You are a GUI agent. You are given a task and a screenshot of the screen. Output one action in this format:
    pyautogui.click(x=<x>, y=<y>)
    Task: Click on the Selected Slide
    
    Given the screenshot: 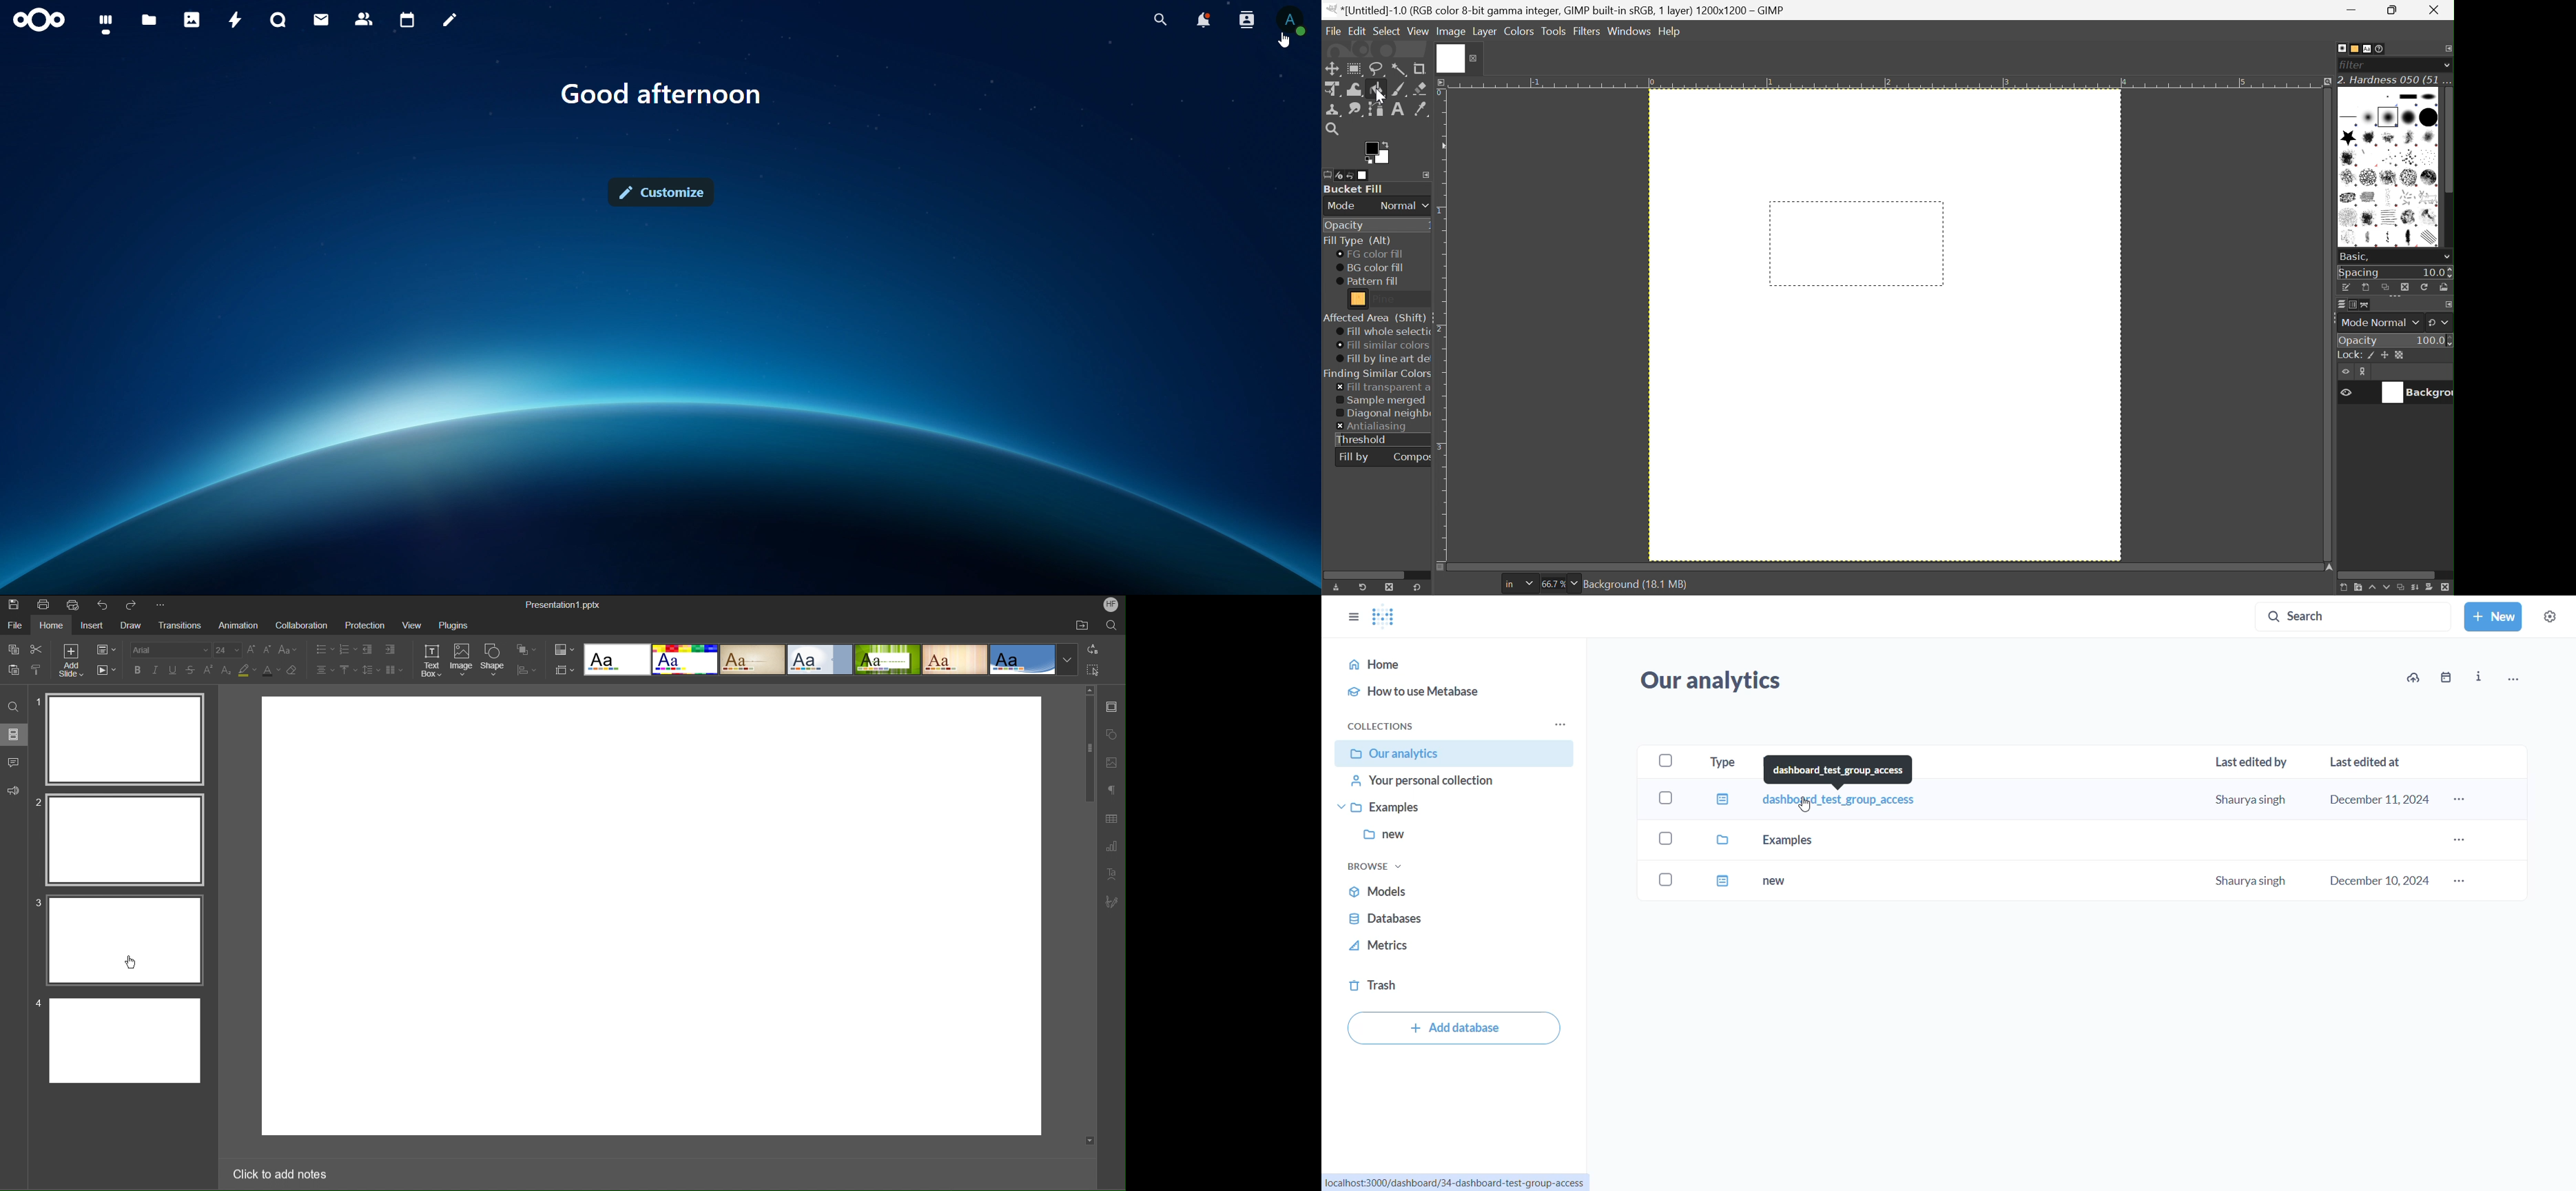 What is the action you would take?
    pyautogui.click(x=125, y=840)
    